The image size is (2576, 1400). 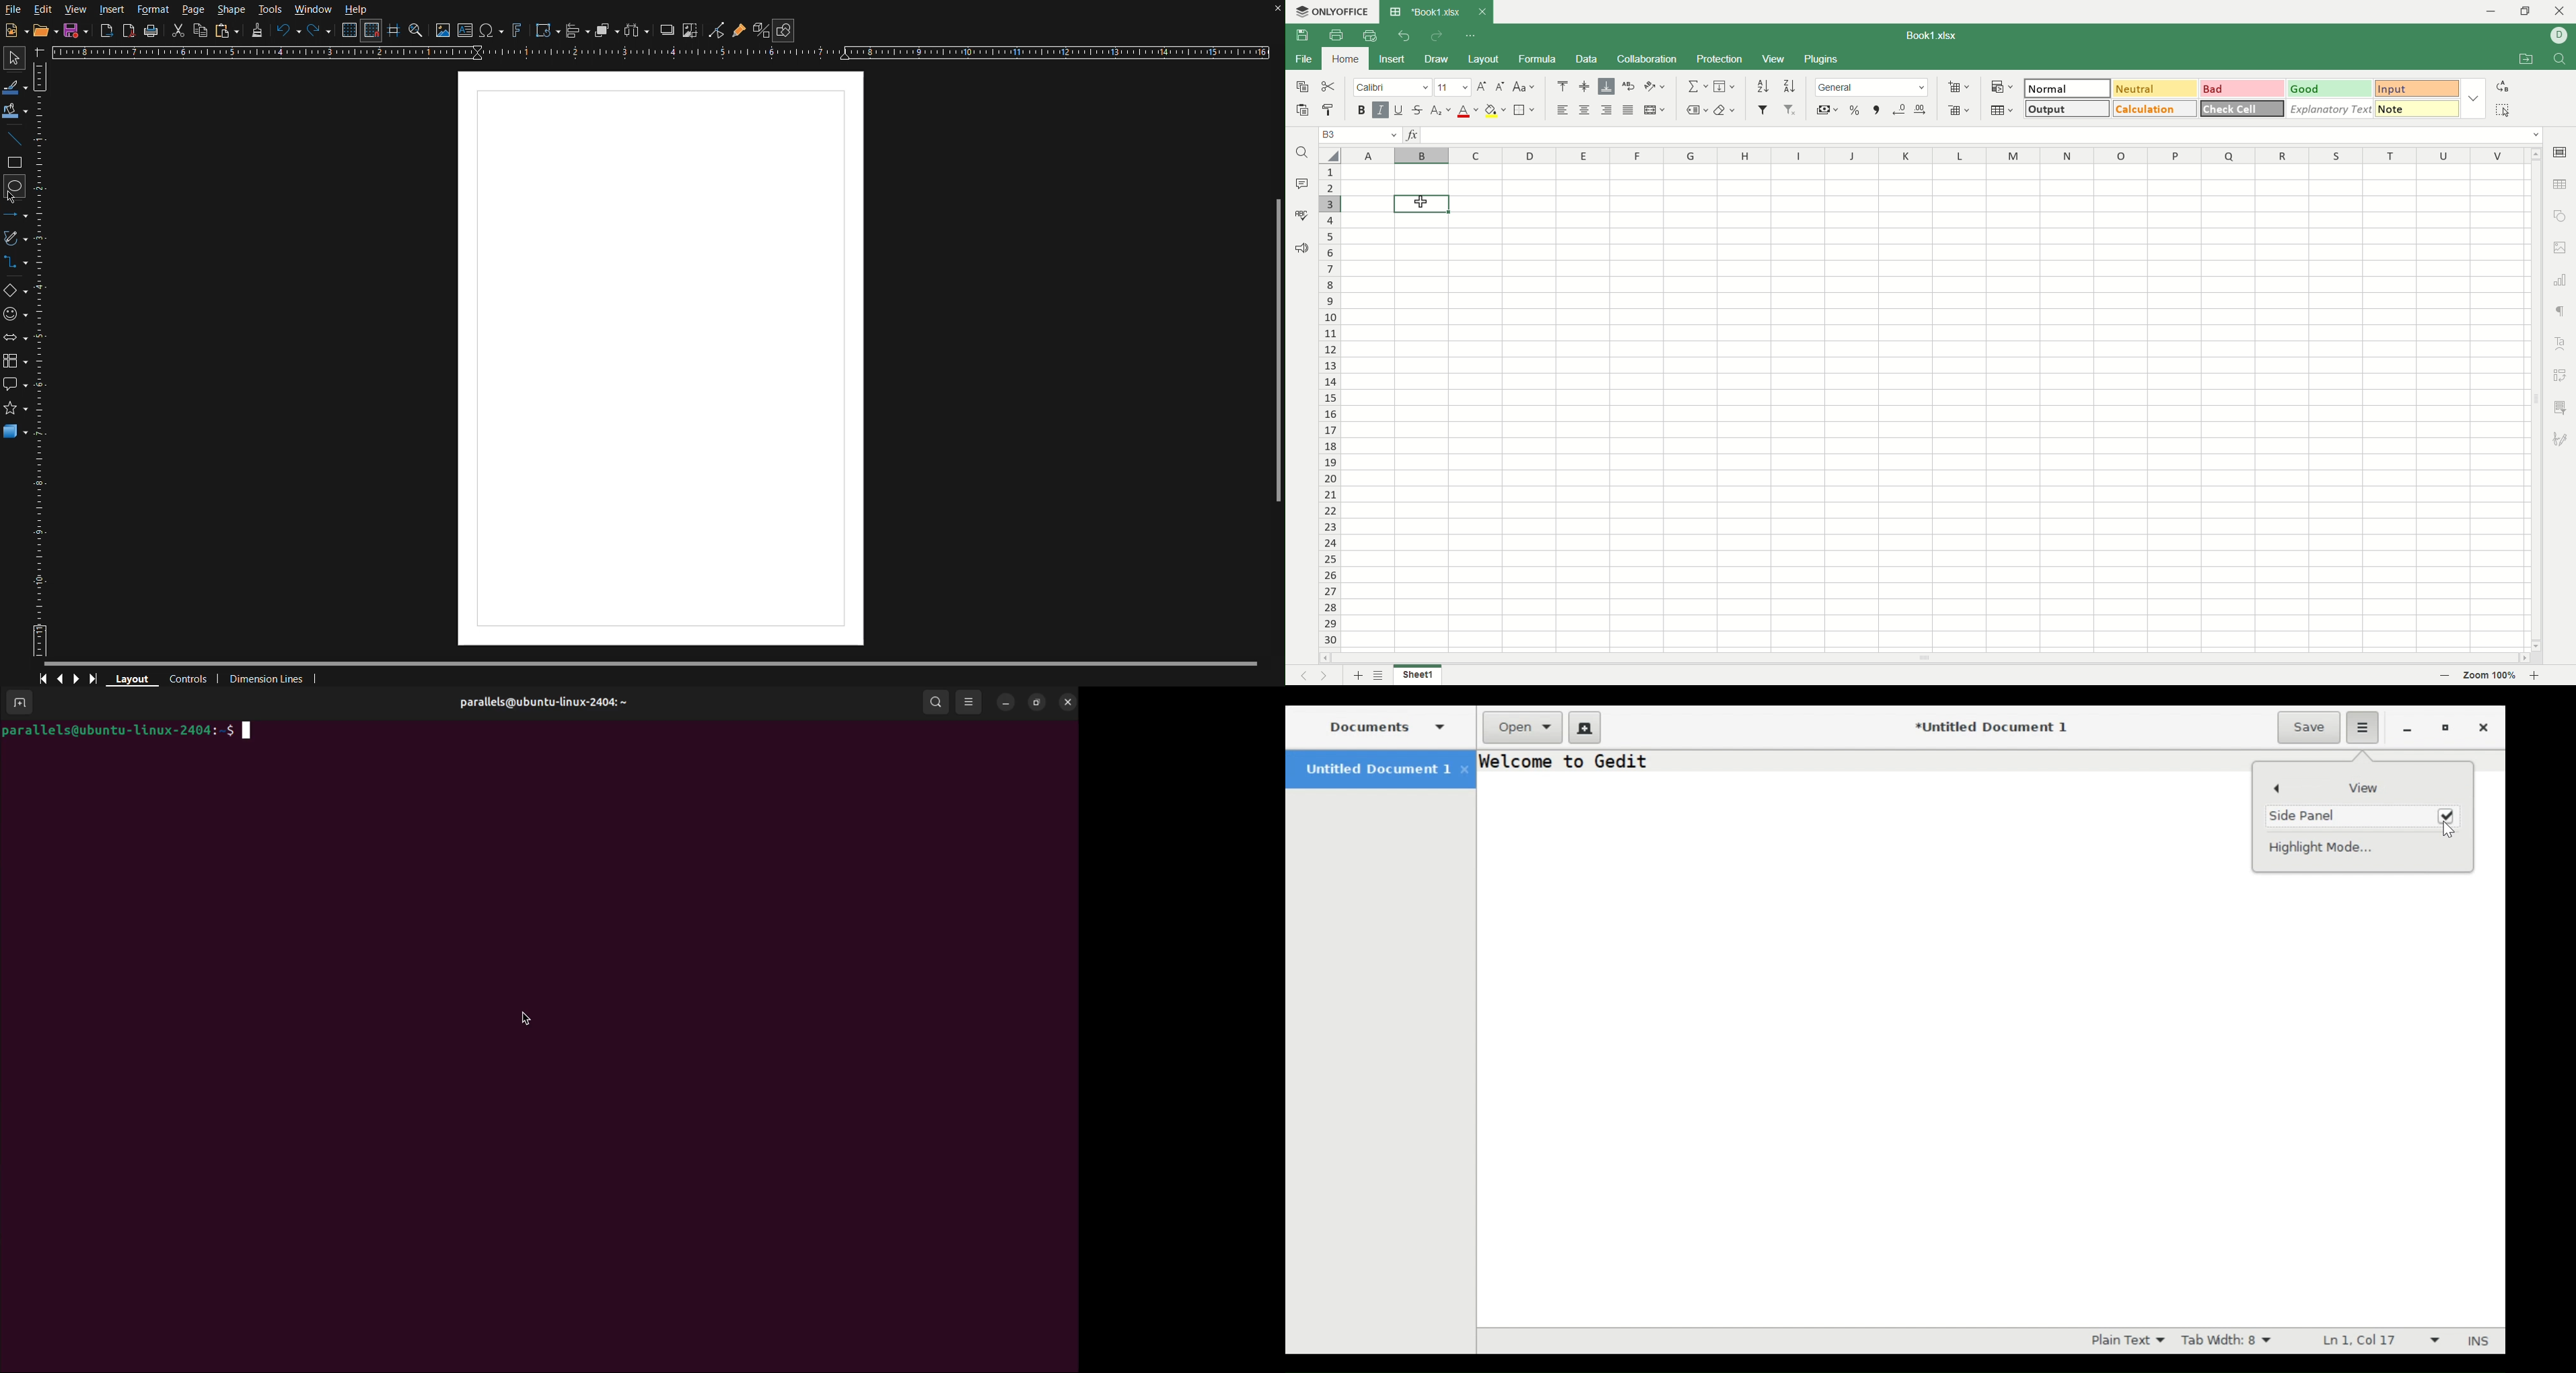 What do you see at coordinates (2561, 183) in the screenshot?
I see `table` at bounding box center [2561, 183].